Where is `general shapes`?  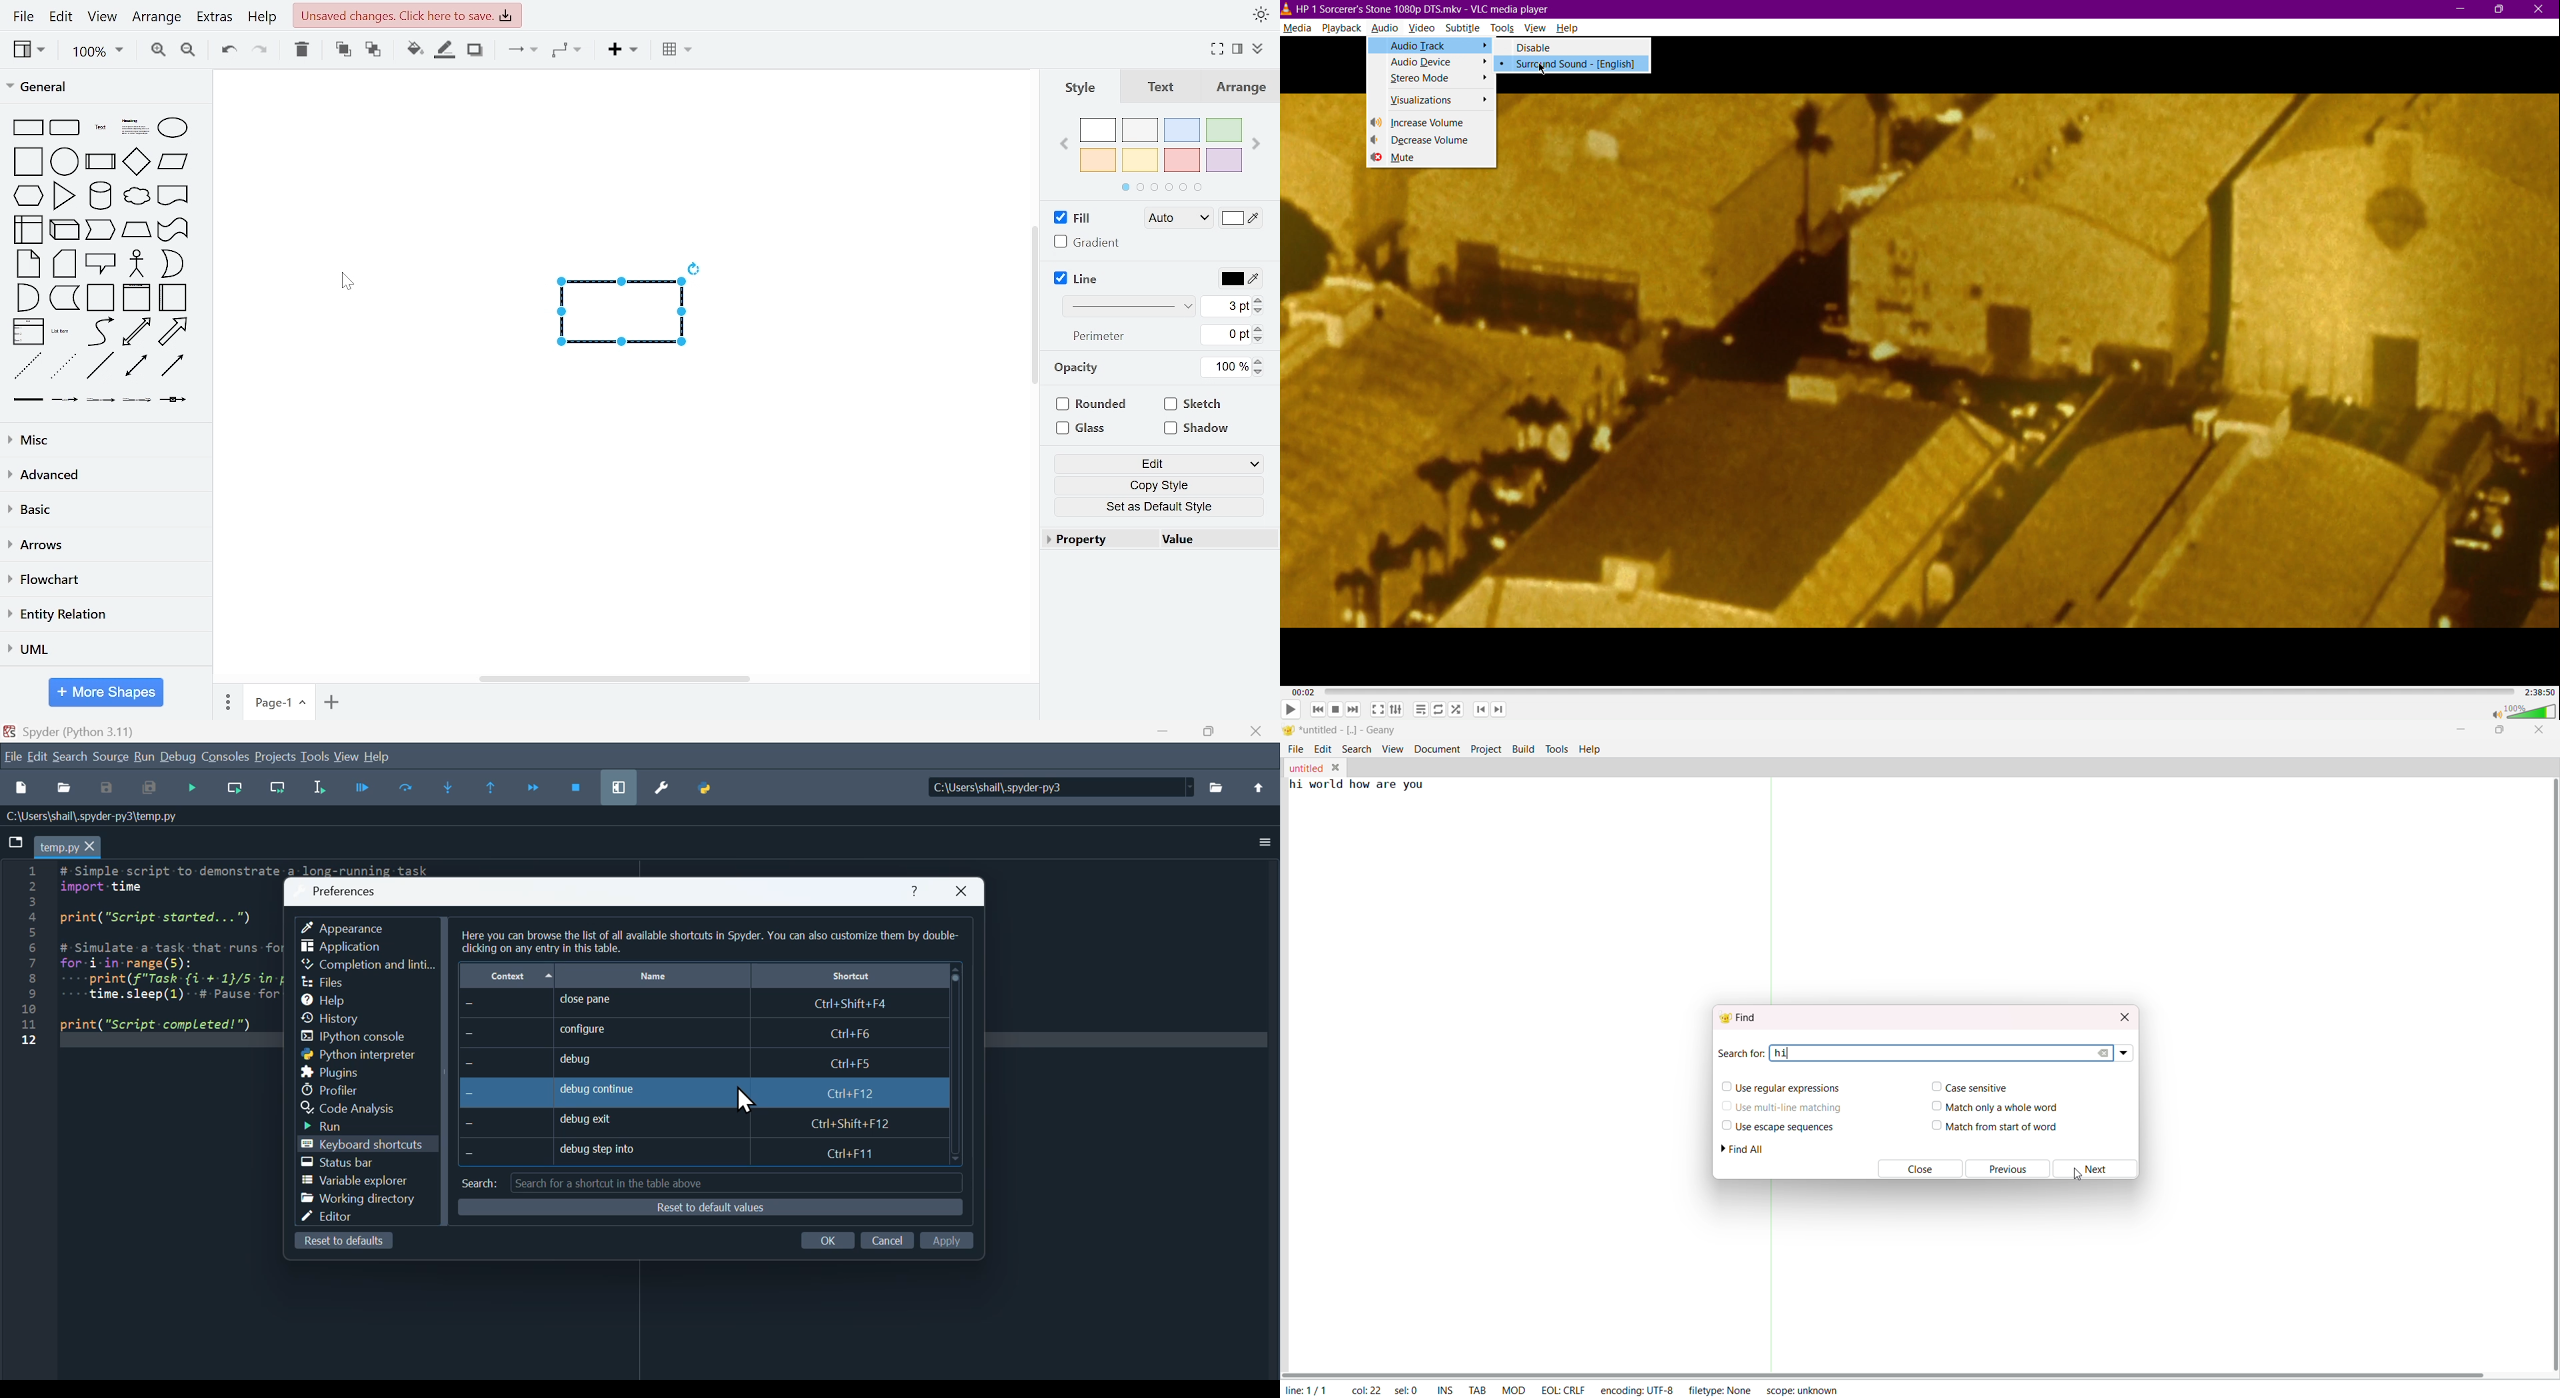 general shapes is located at coordinates (61, 159).